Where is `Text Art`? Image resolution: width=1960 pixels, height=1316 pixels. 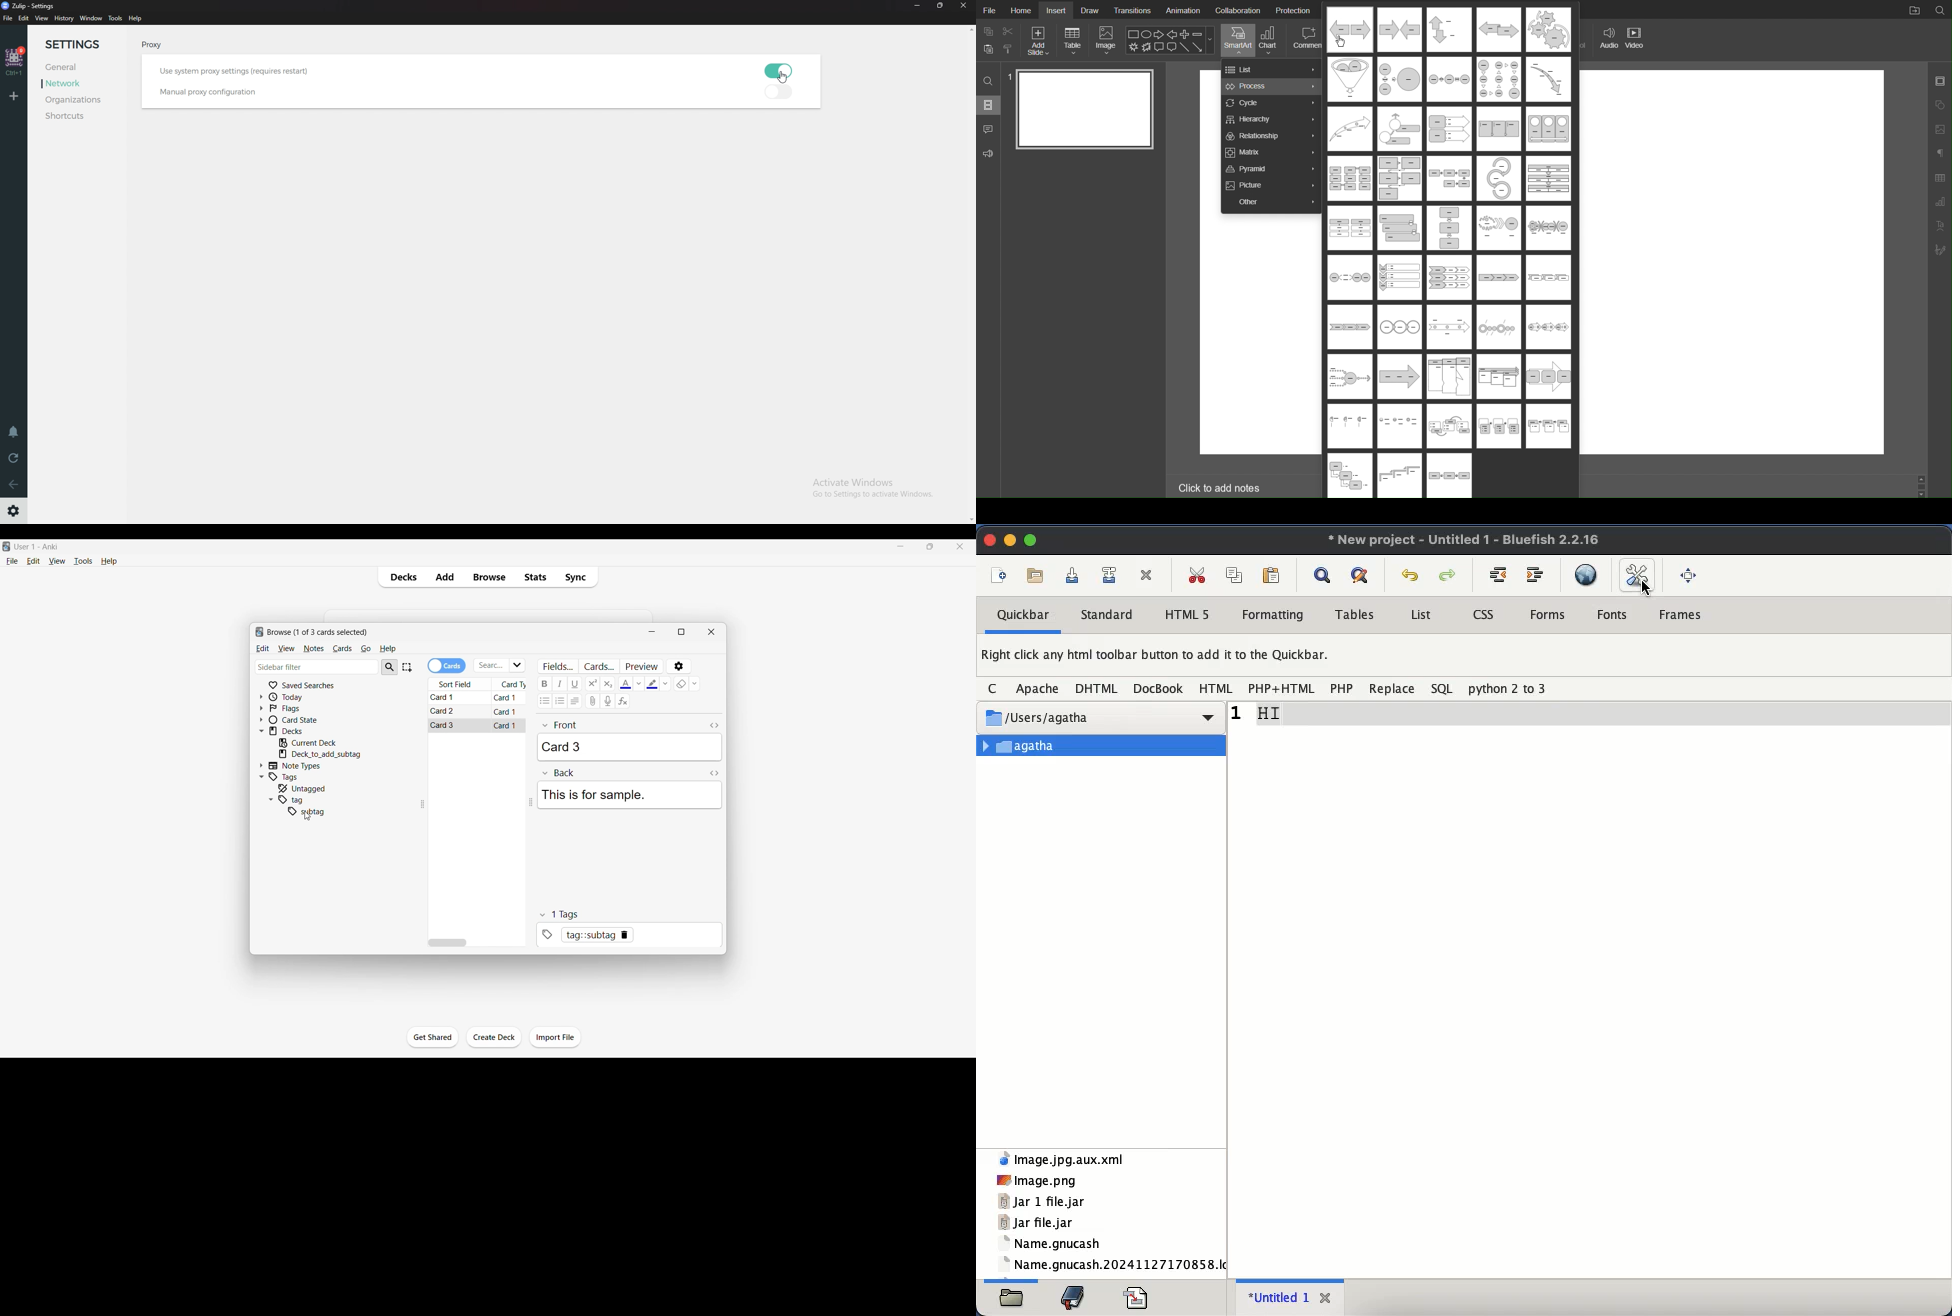 Text Art is located at coordinates (1939, 226).